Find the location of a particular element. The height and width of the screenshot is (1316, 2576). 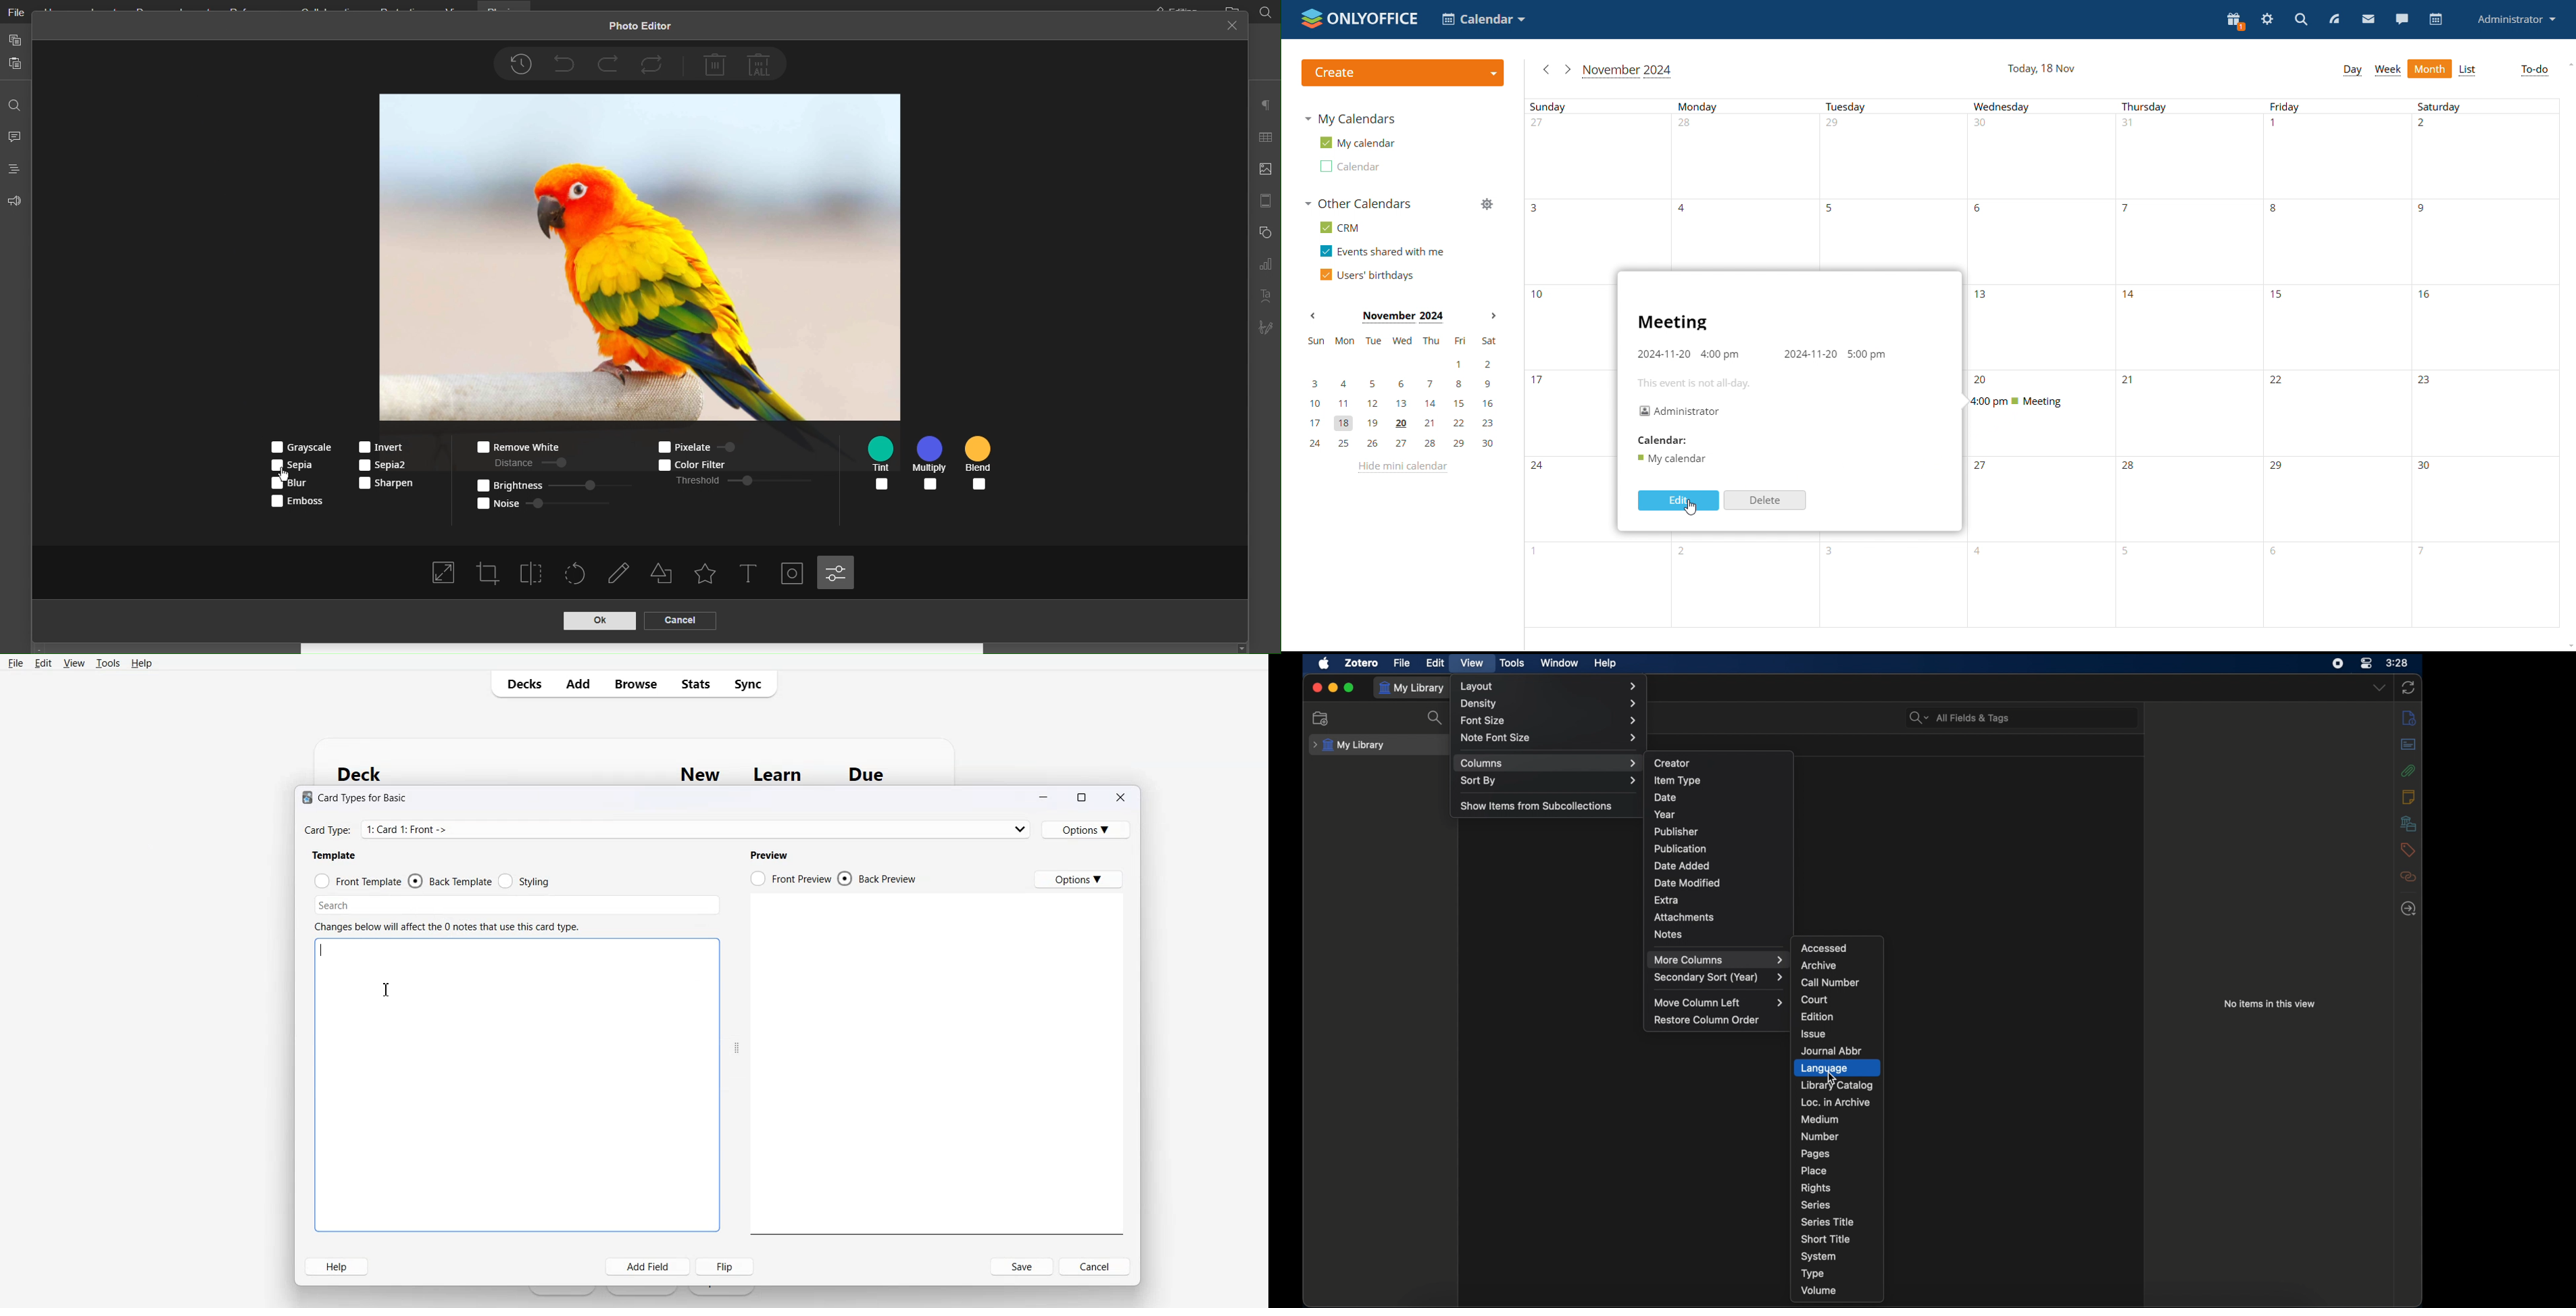

Decks is located at coordinates (520, 684).